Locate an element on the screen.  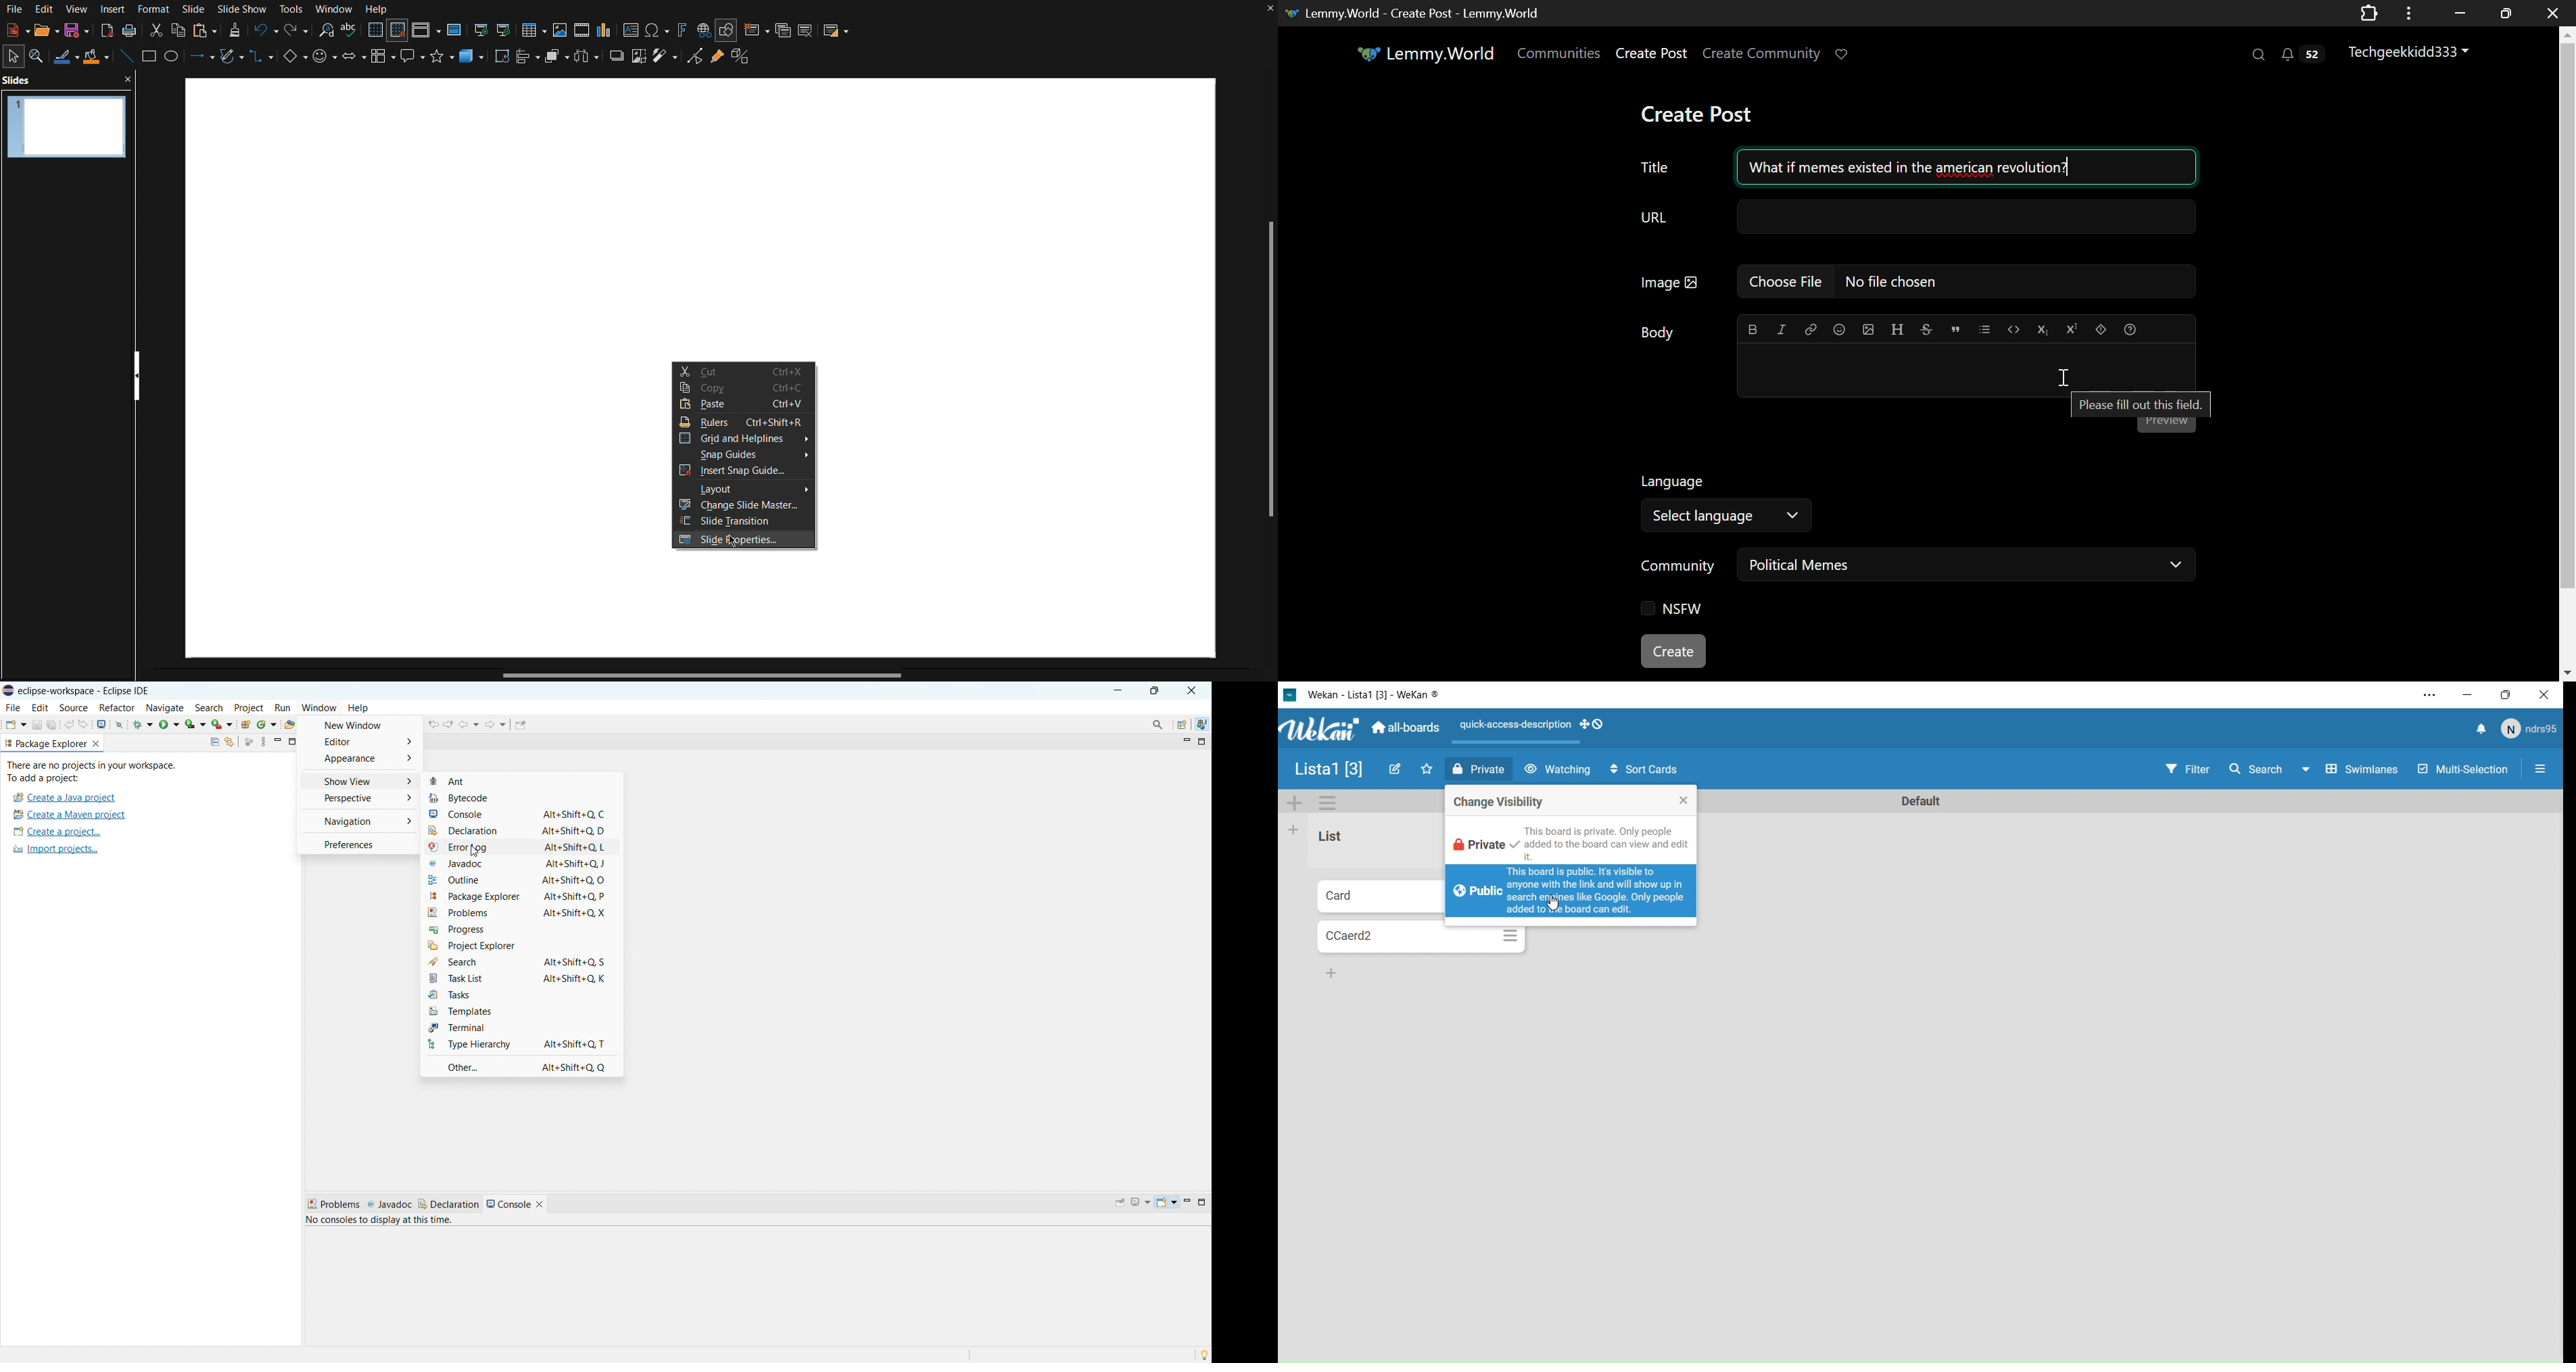
Line Color is located at coordinates (66, 57).